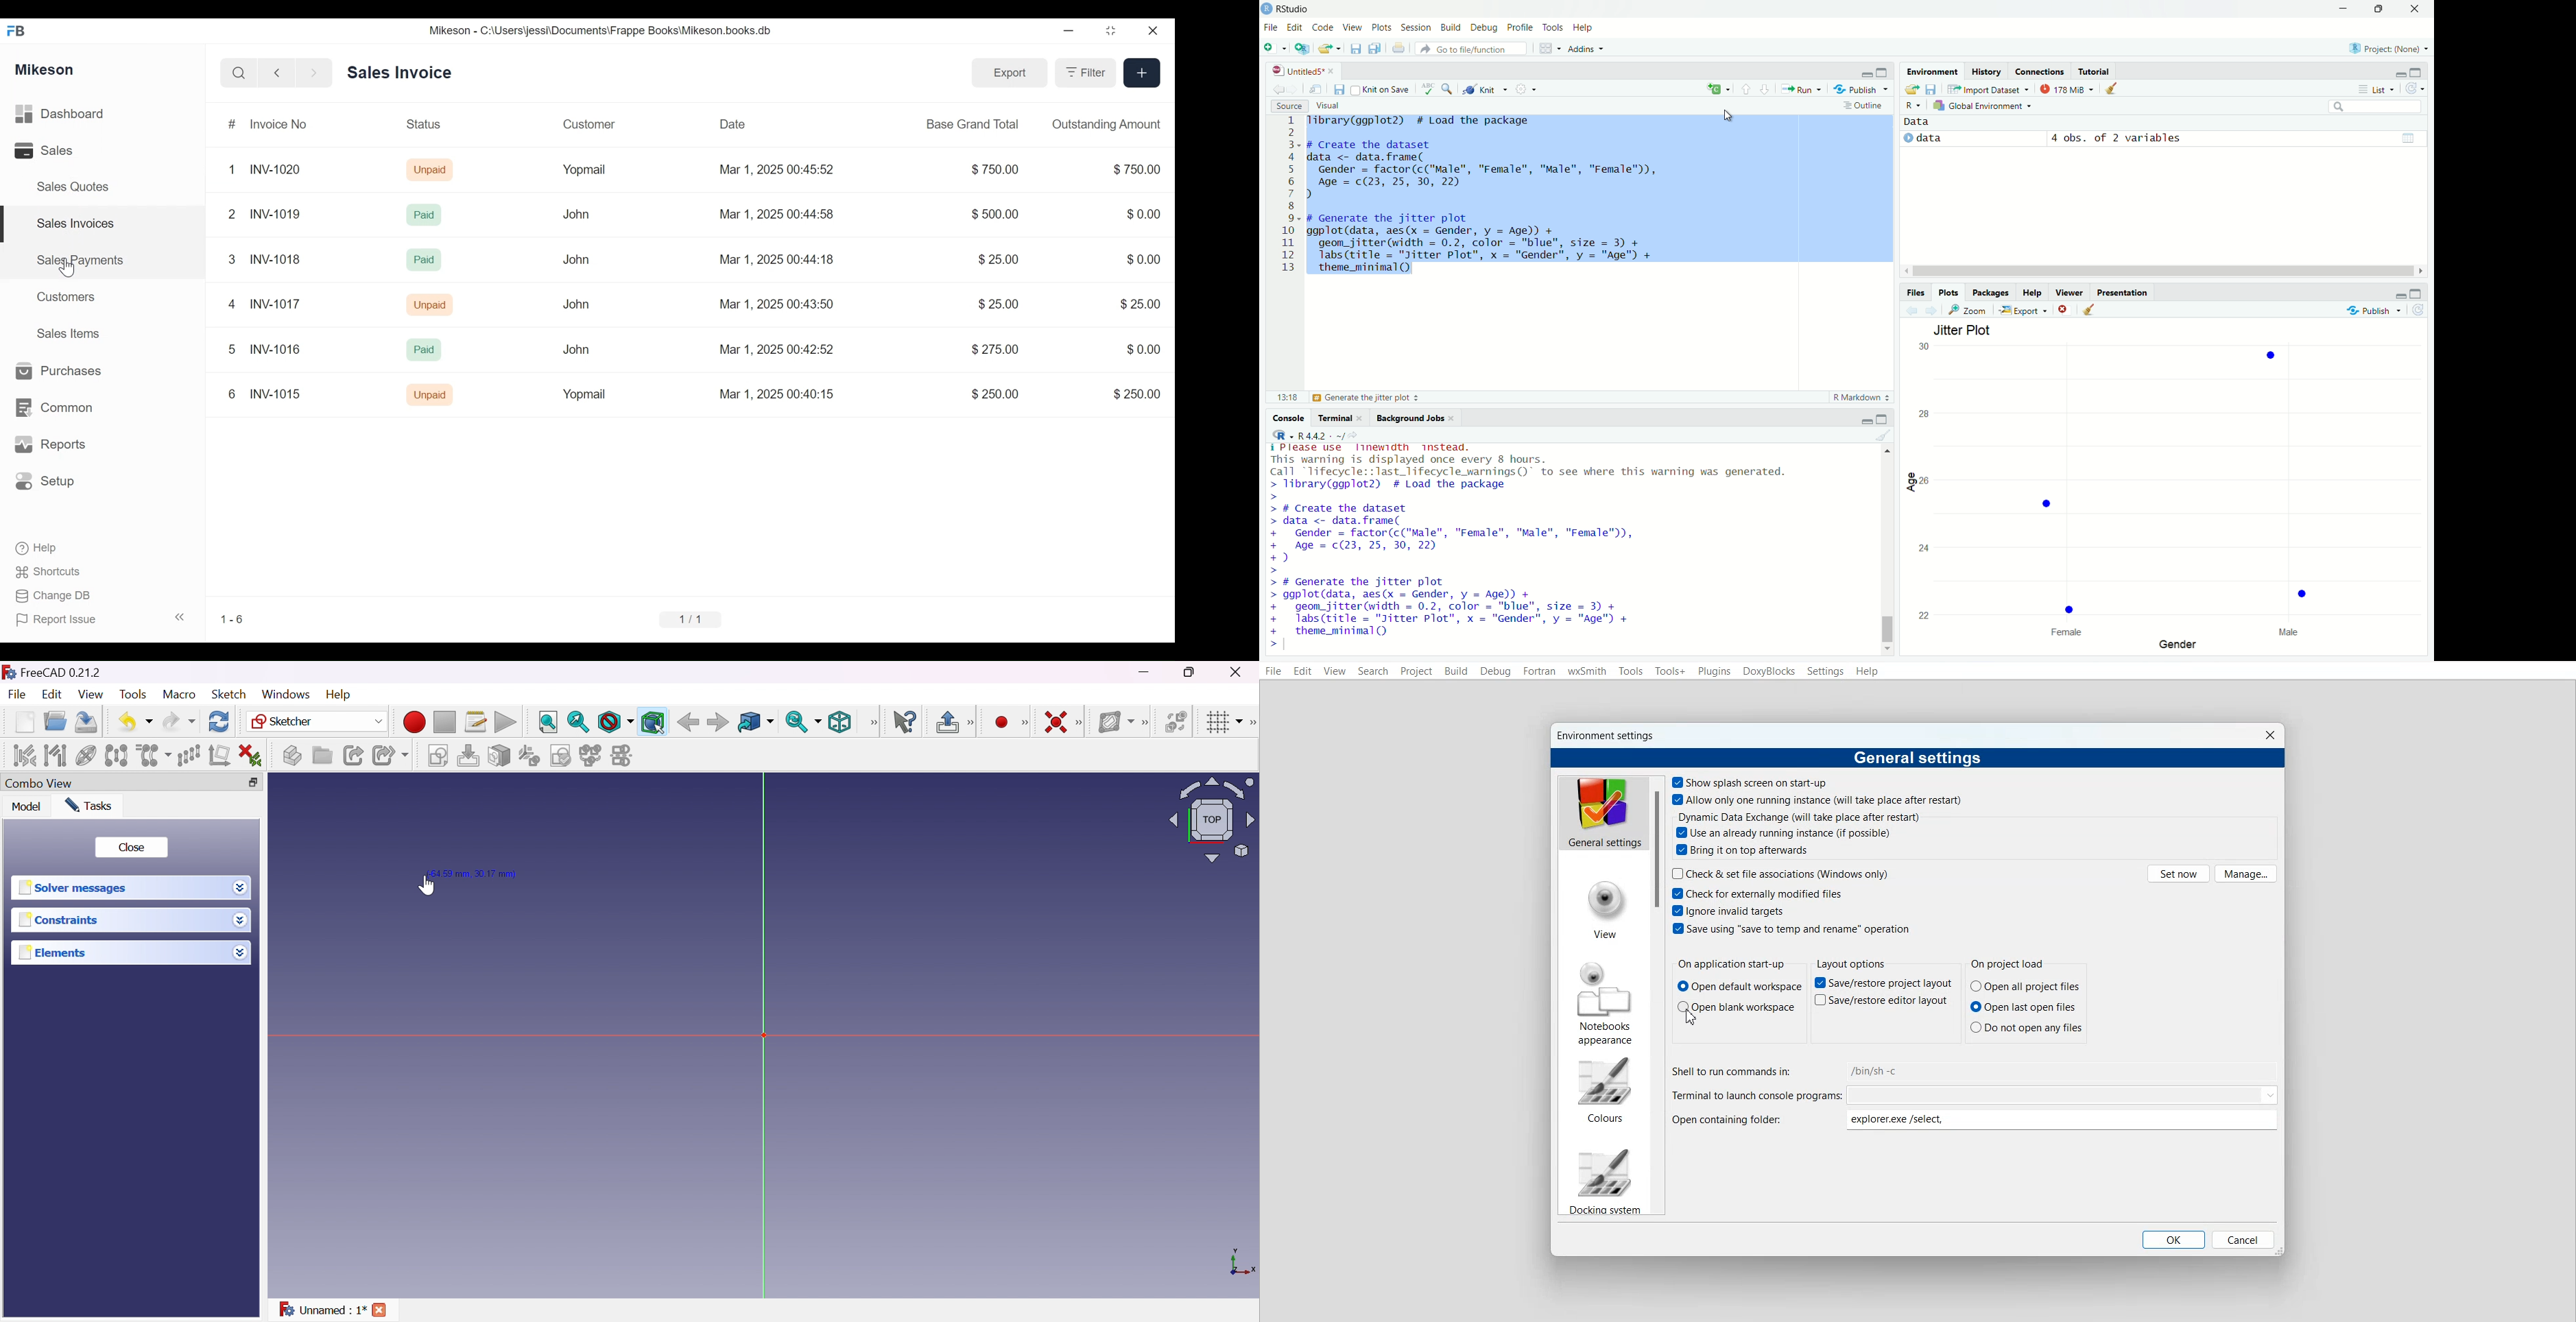 Image resolution: width=2576 pixels, height=1344 pixels. What do you see at coordinates (56, 596) in the screenshot?
I see `Change DB` at bounding box center [56, 596].